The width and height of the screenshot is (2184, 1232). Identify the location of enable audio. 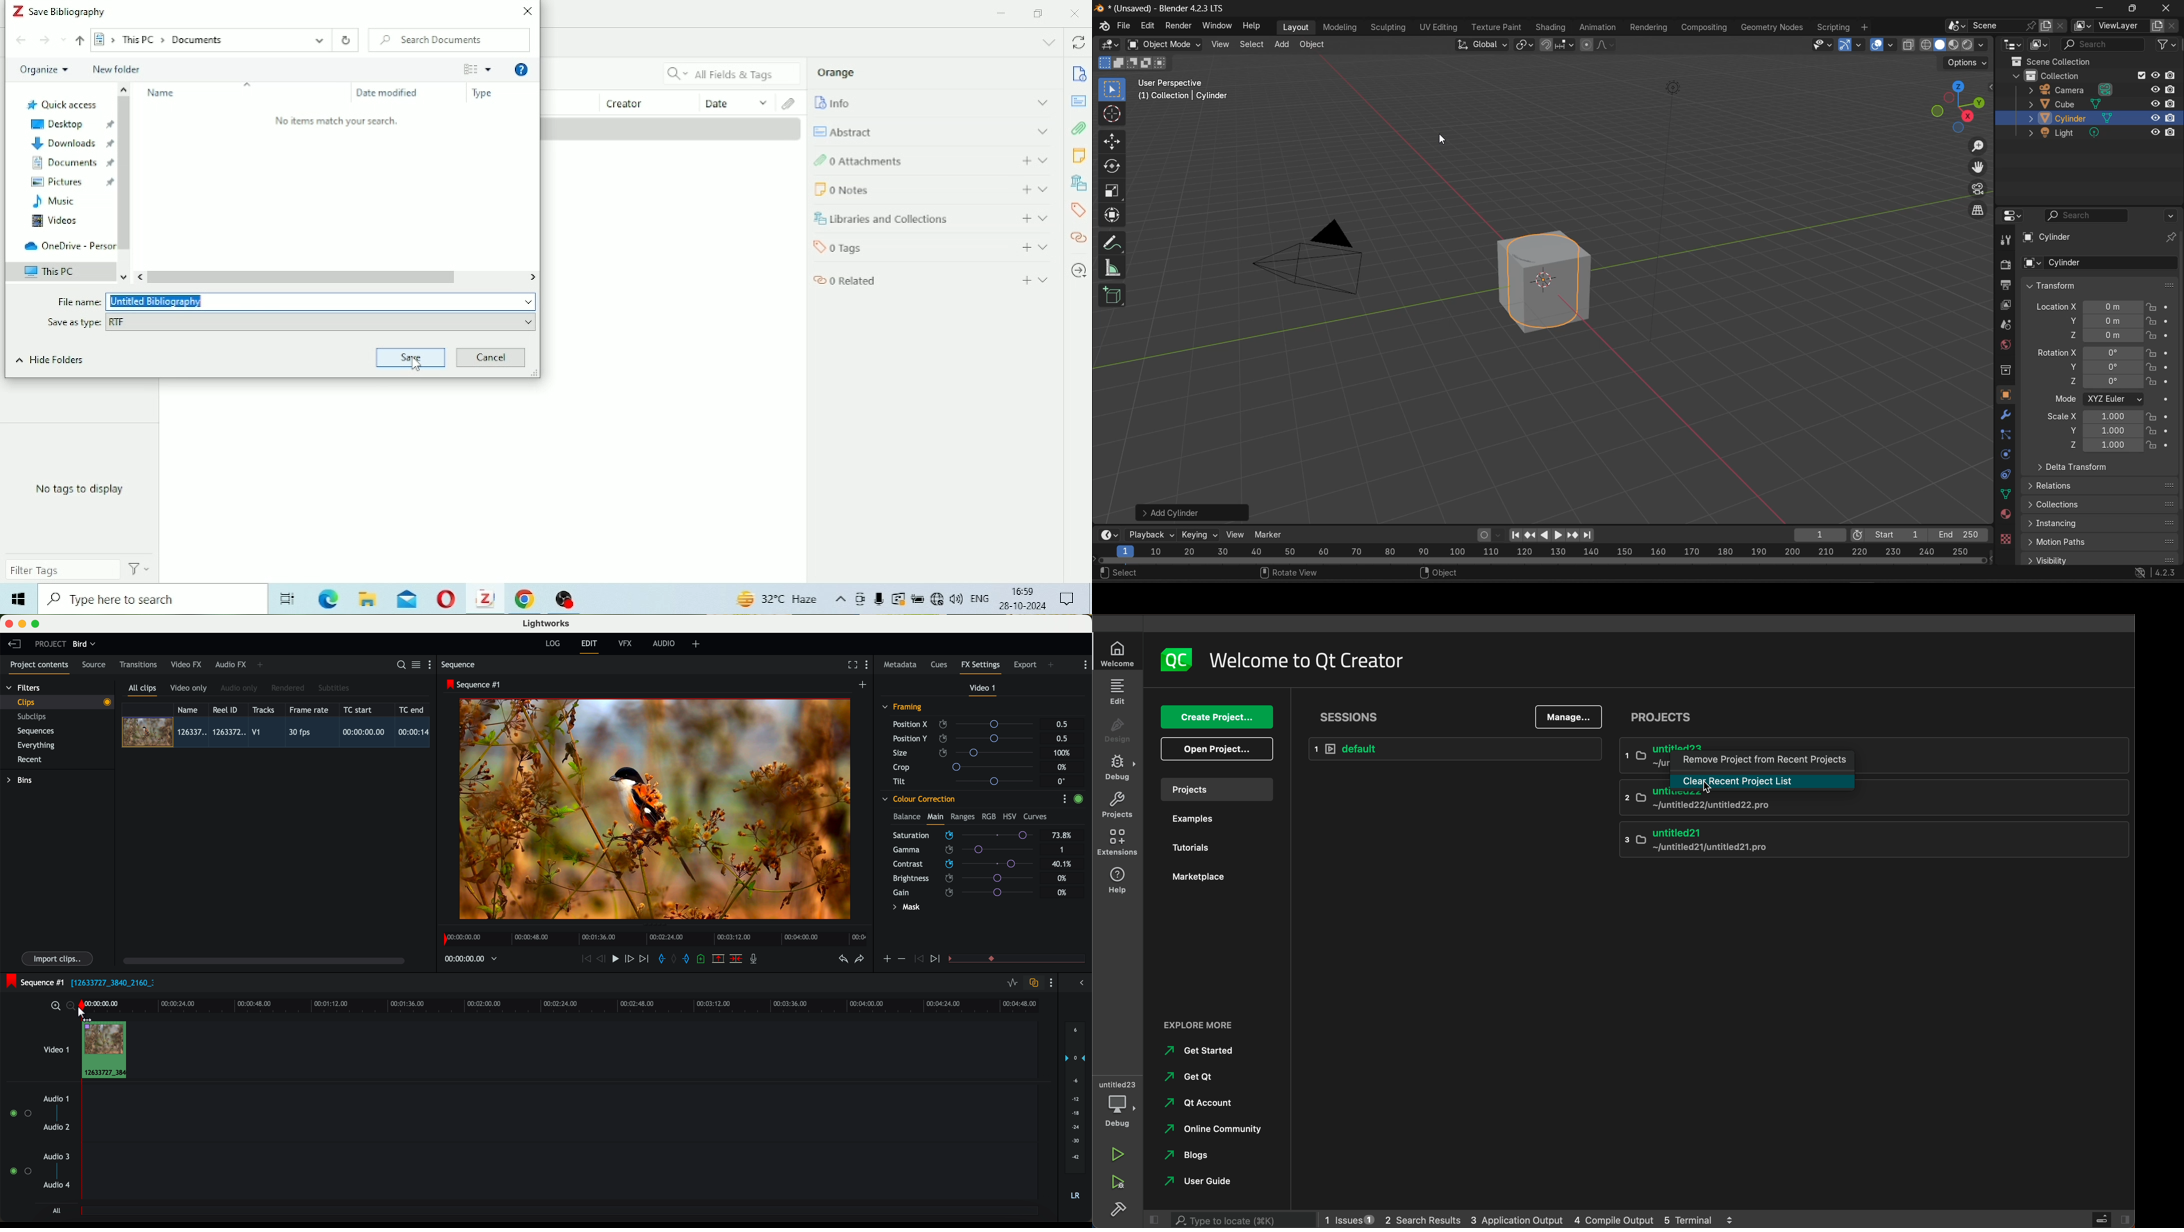
(20, 1171).